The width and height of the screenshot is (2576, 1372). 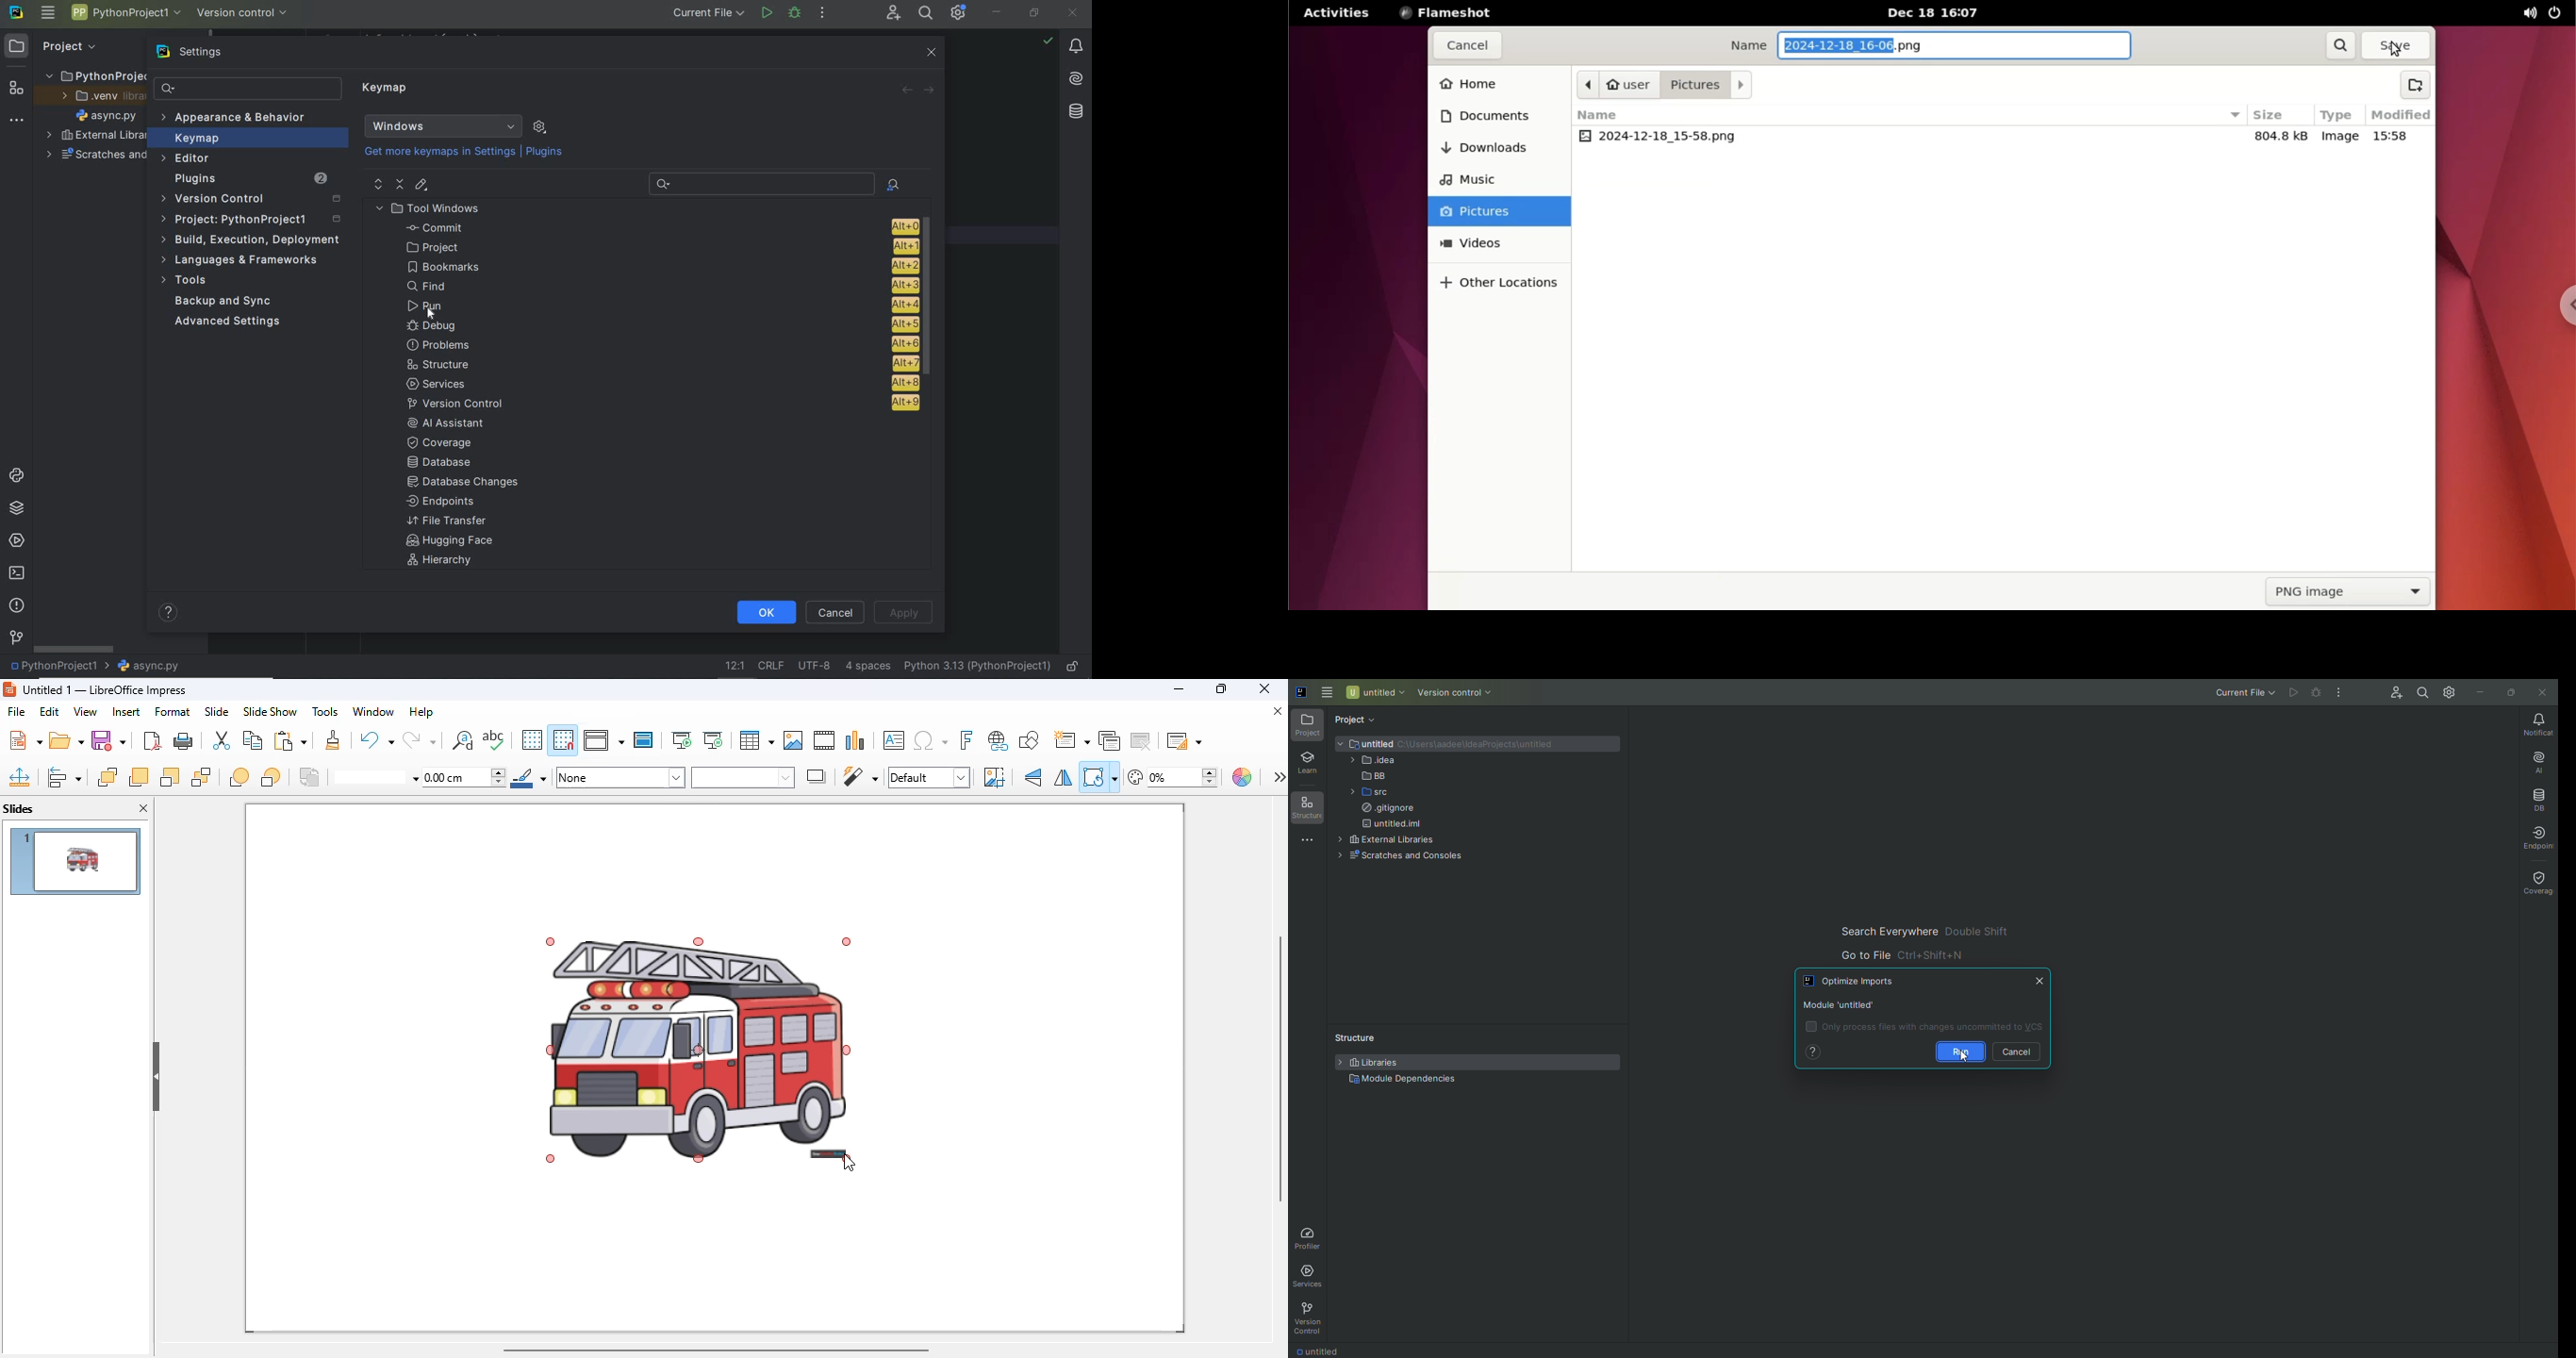 What do you see at coordinates (850, 1164) in the screenshot?
I see `cursor` at bounding box center [850, 1164].